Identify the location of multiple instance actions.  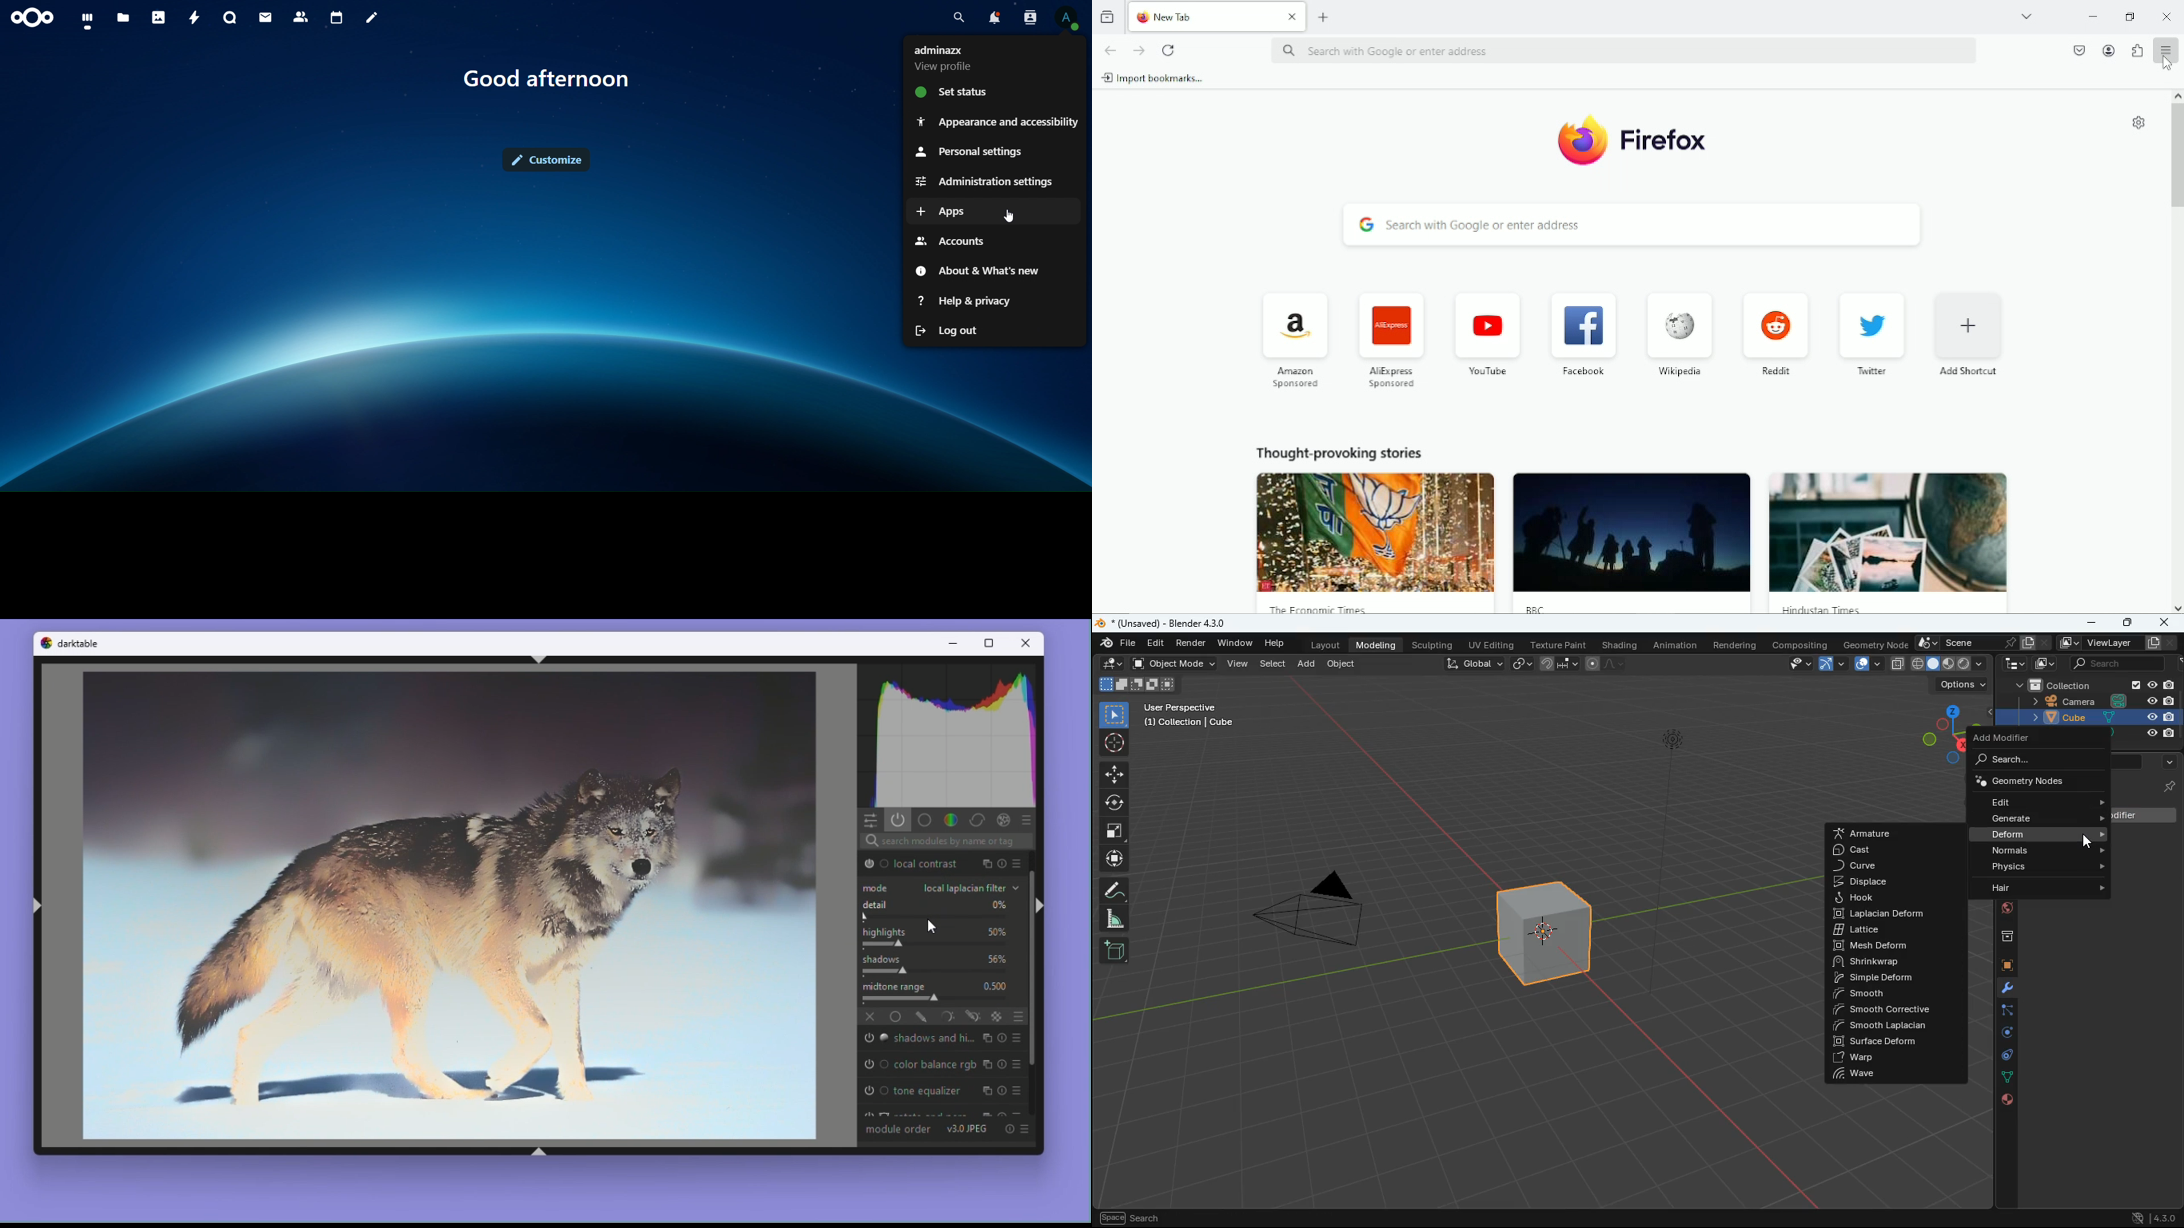
(986, 1038).